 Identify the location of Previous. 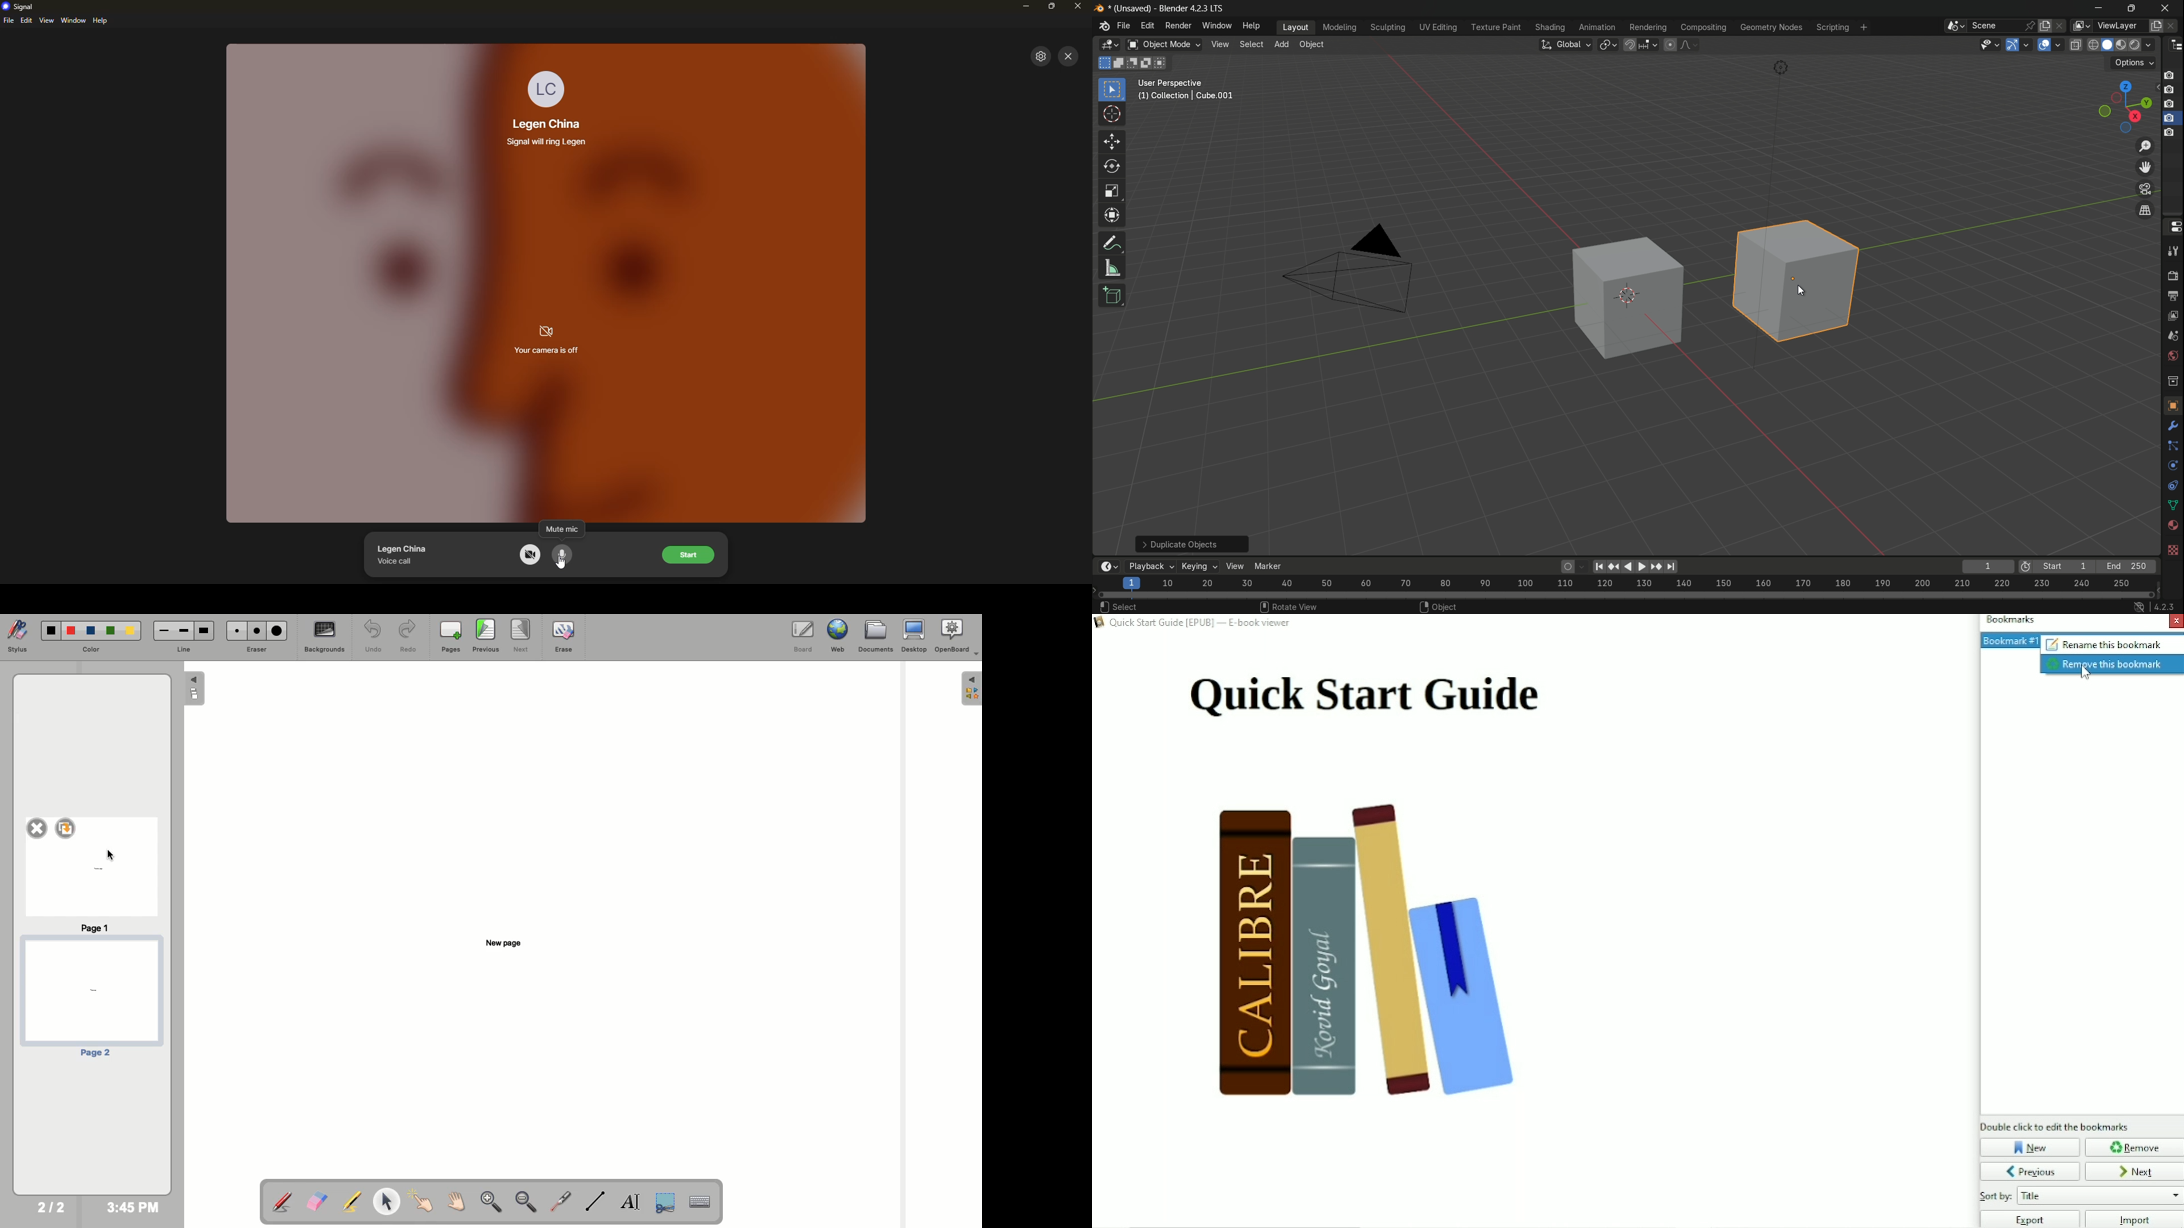
(2030, 1171).